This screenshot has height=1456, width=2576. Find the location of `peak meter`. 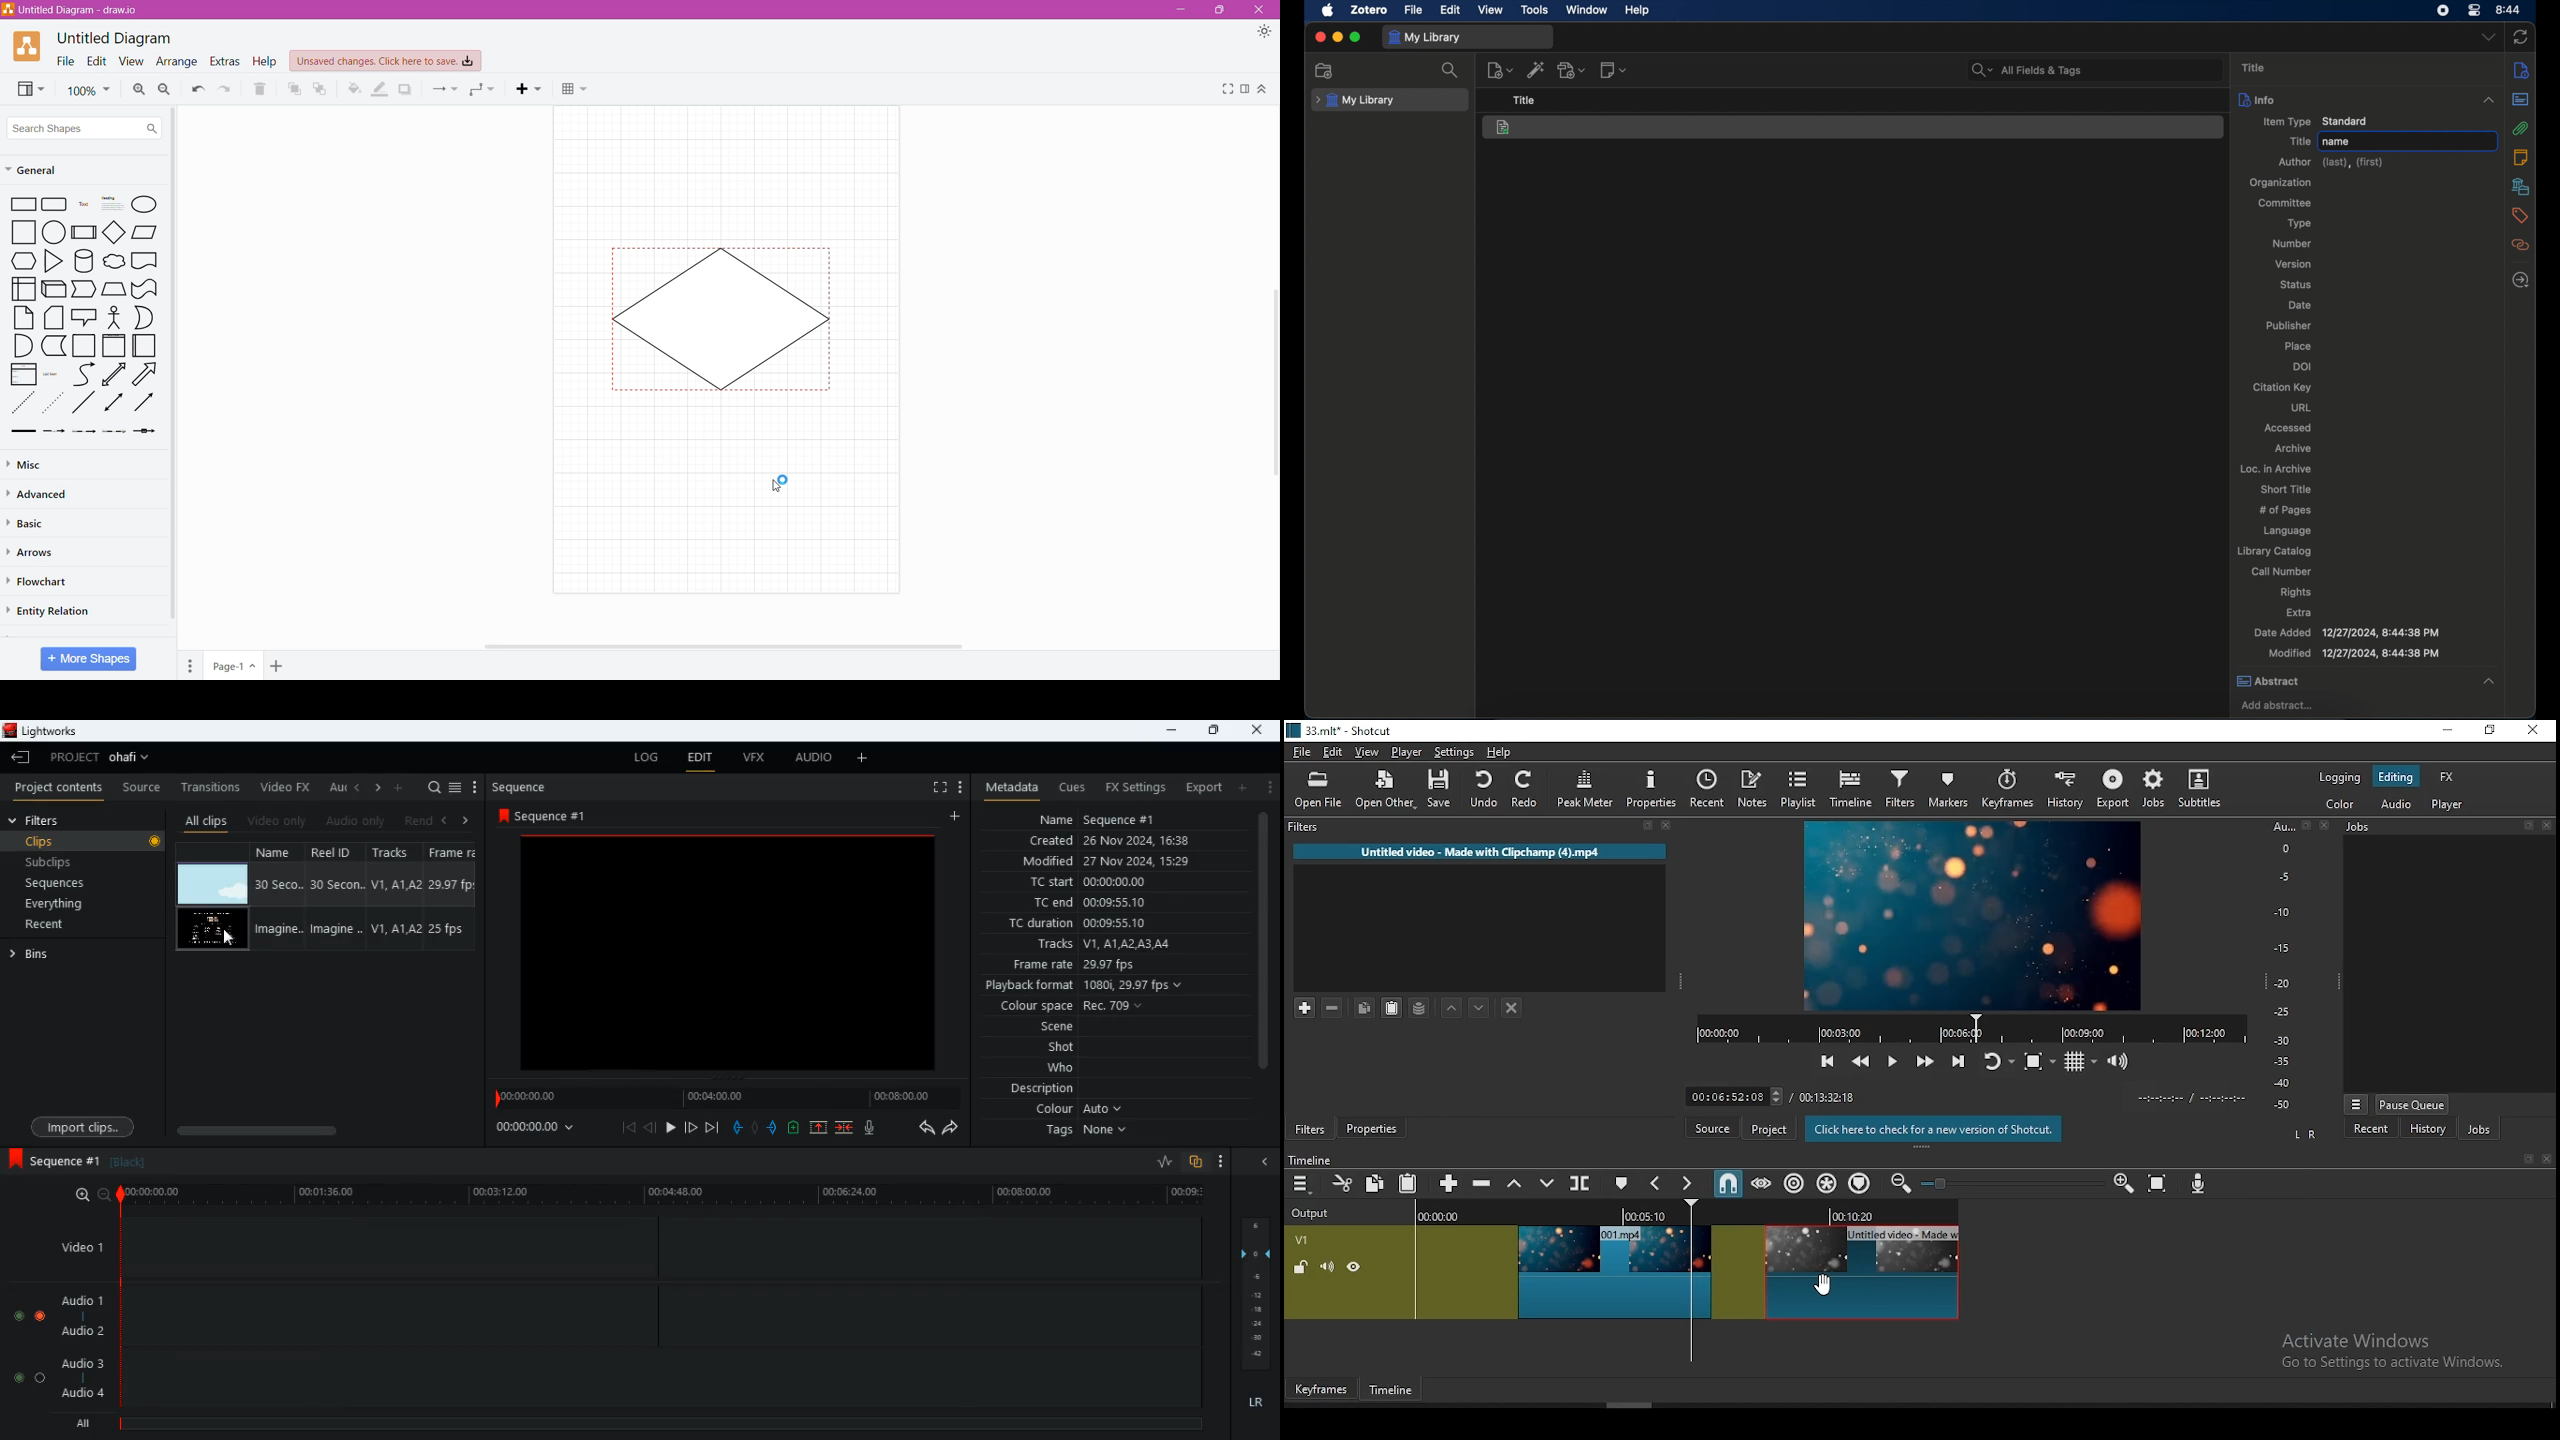

peak meter is located at coordinates (1586, 788).